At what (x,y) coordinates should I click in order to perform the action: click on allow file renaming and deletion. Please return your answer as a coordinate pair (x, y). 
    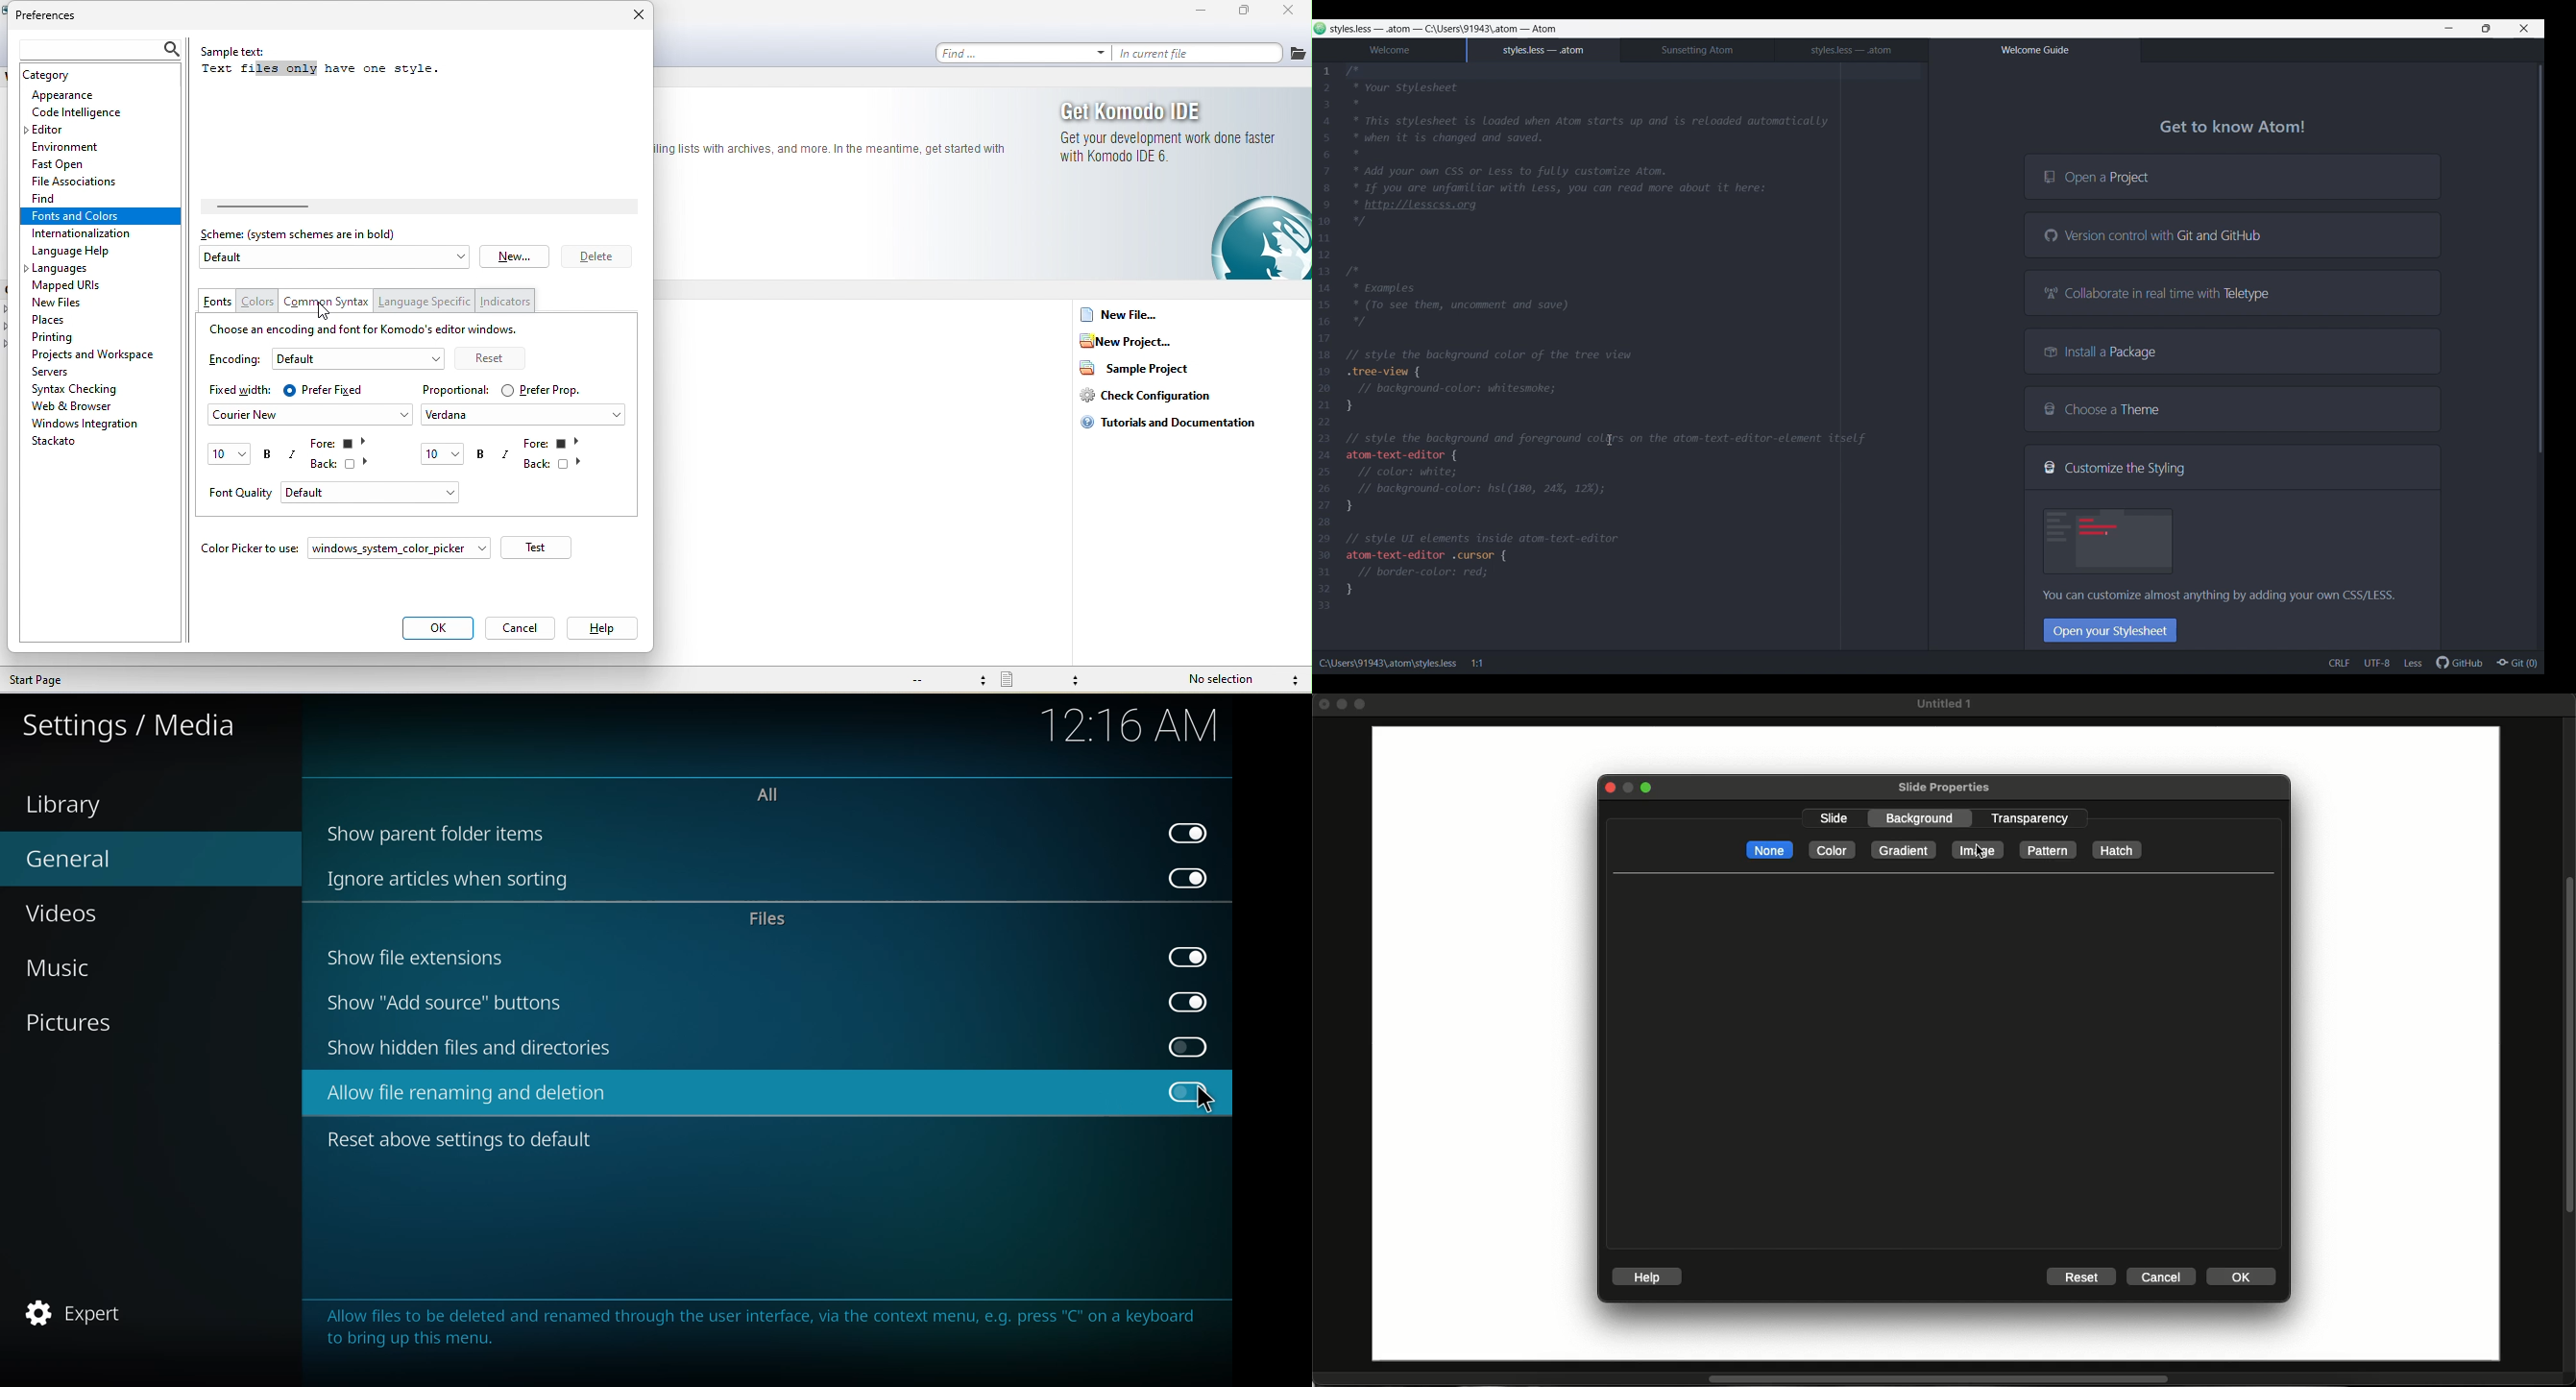
    Looking at the image, I should click on (470, 1094).